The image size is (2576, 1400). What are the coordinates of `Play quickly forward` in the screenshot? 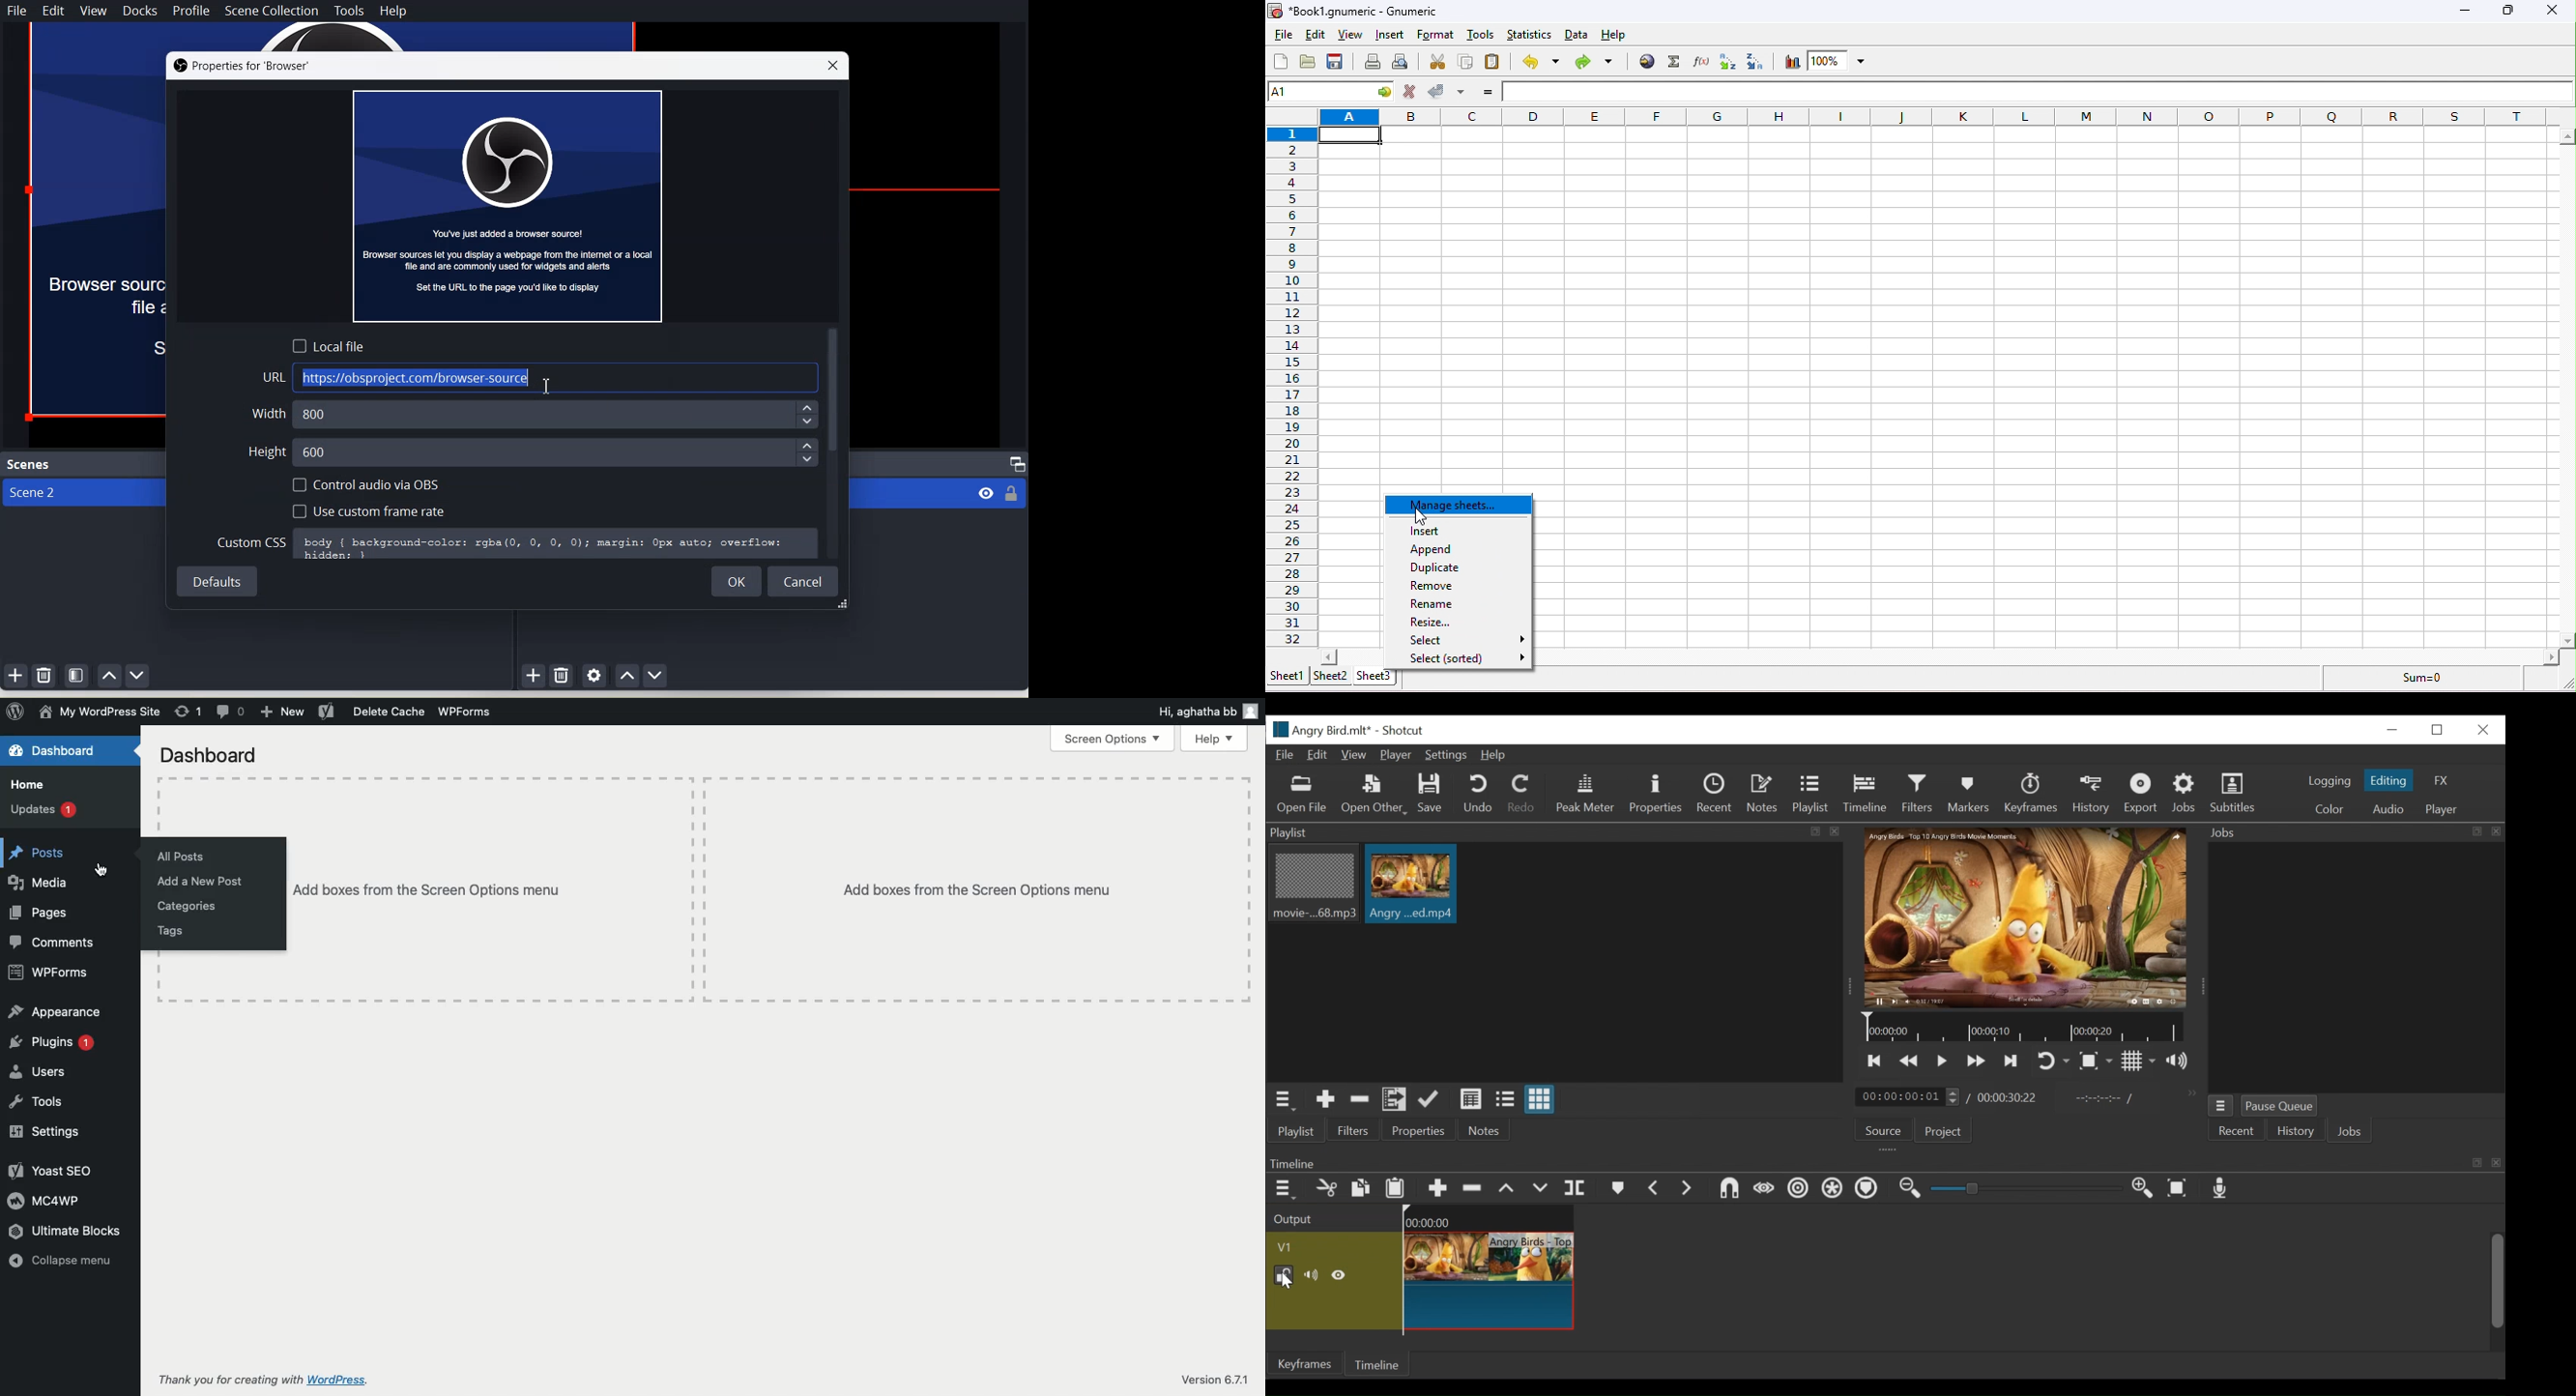 It's located at (1975, 1062).